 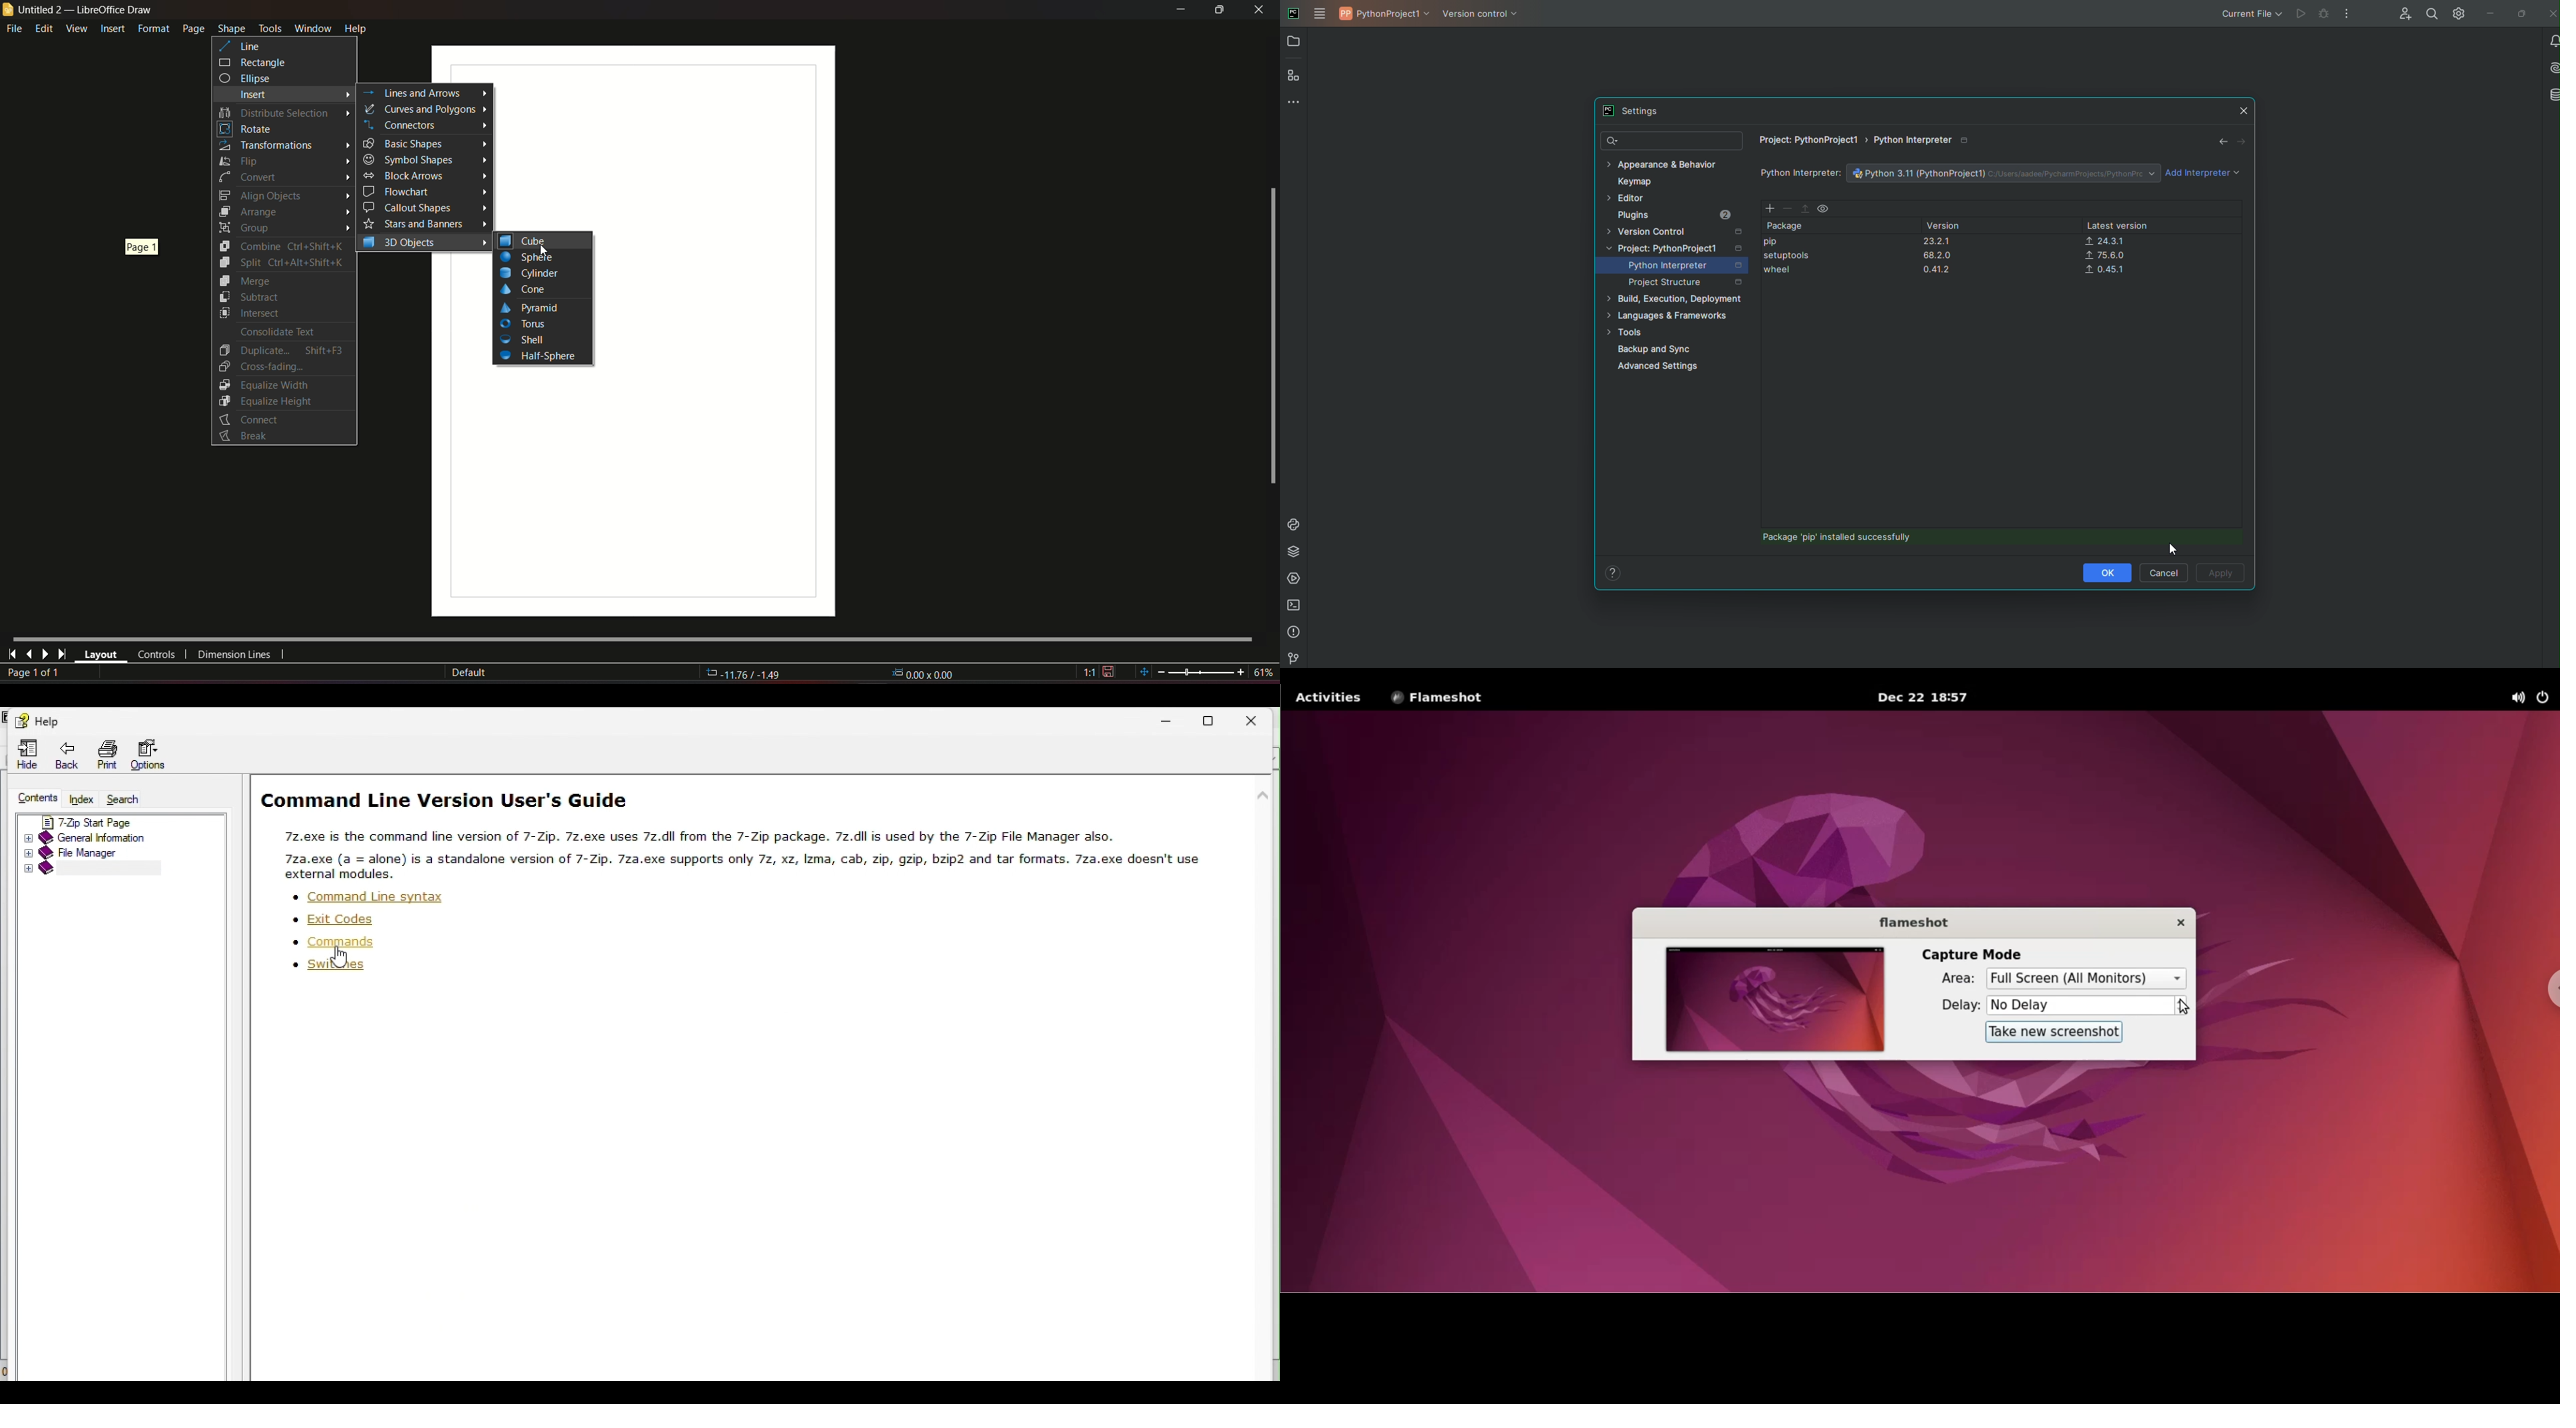 I want to click on Arrange, so click(x=253, y=212).